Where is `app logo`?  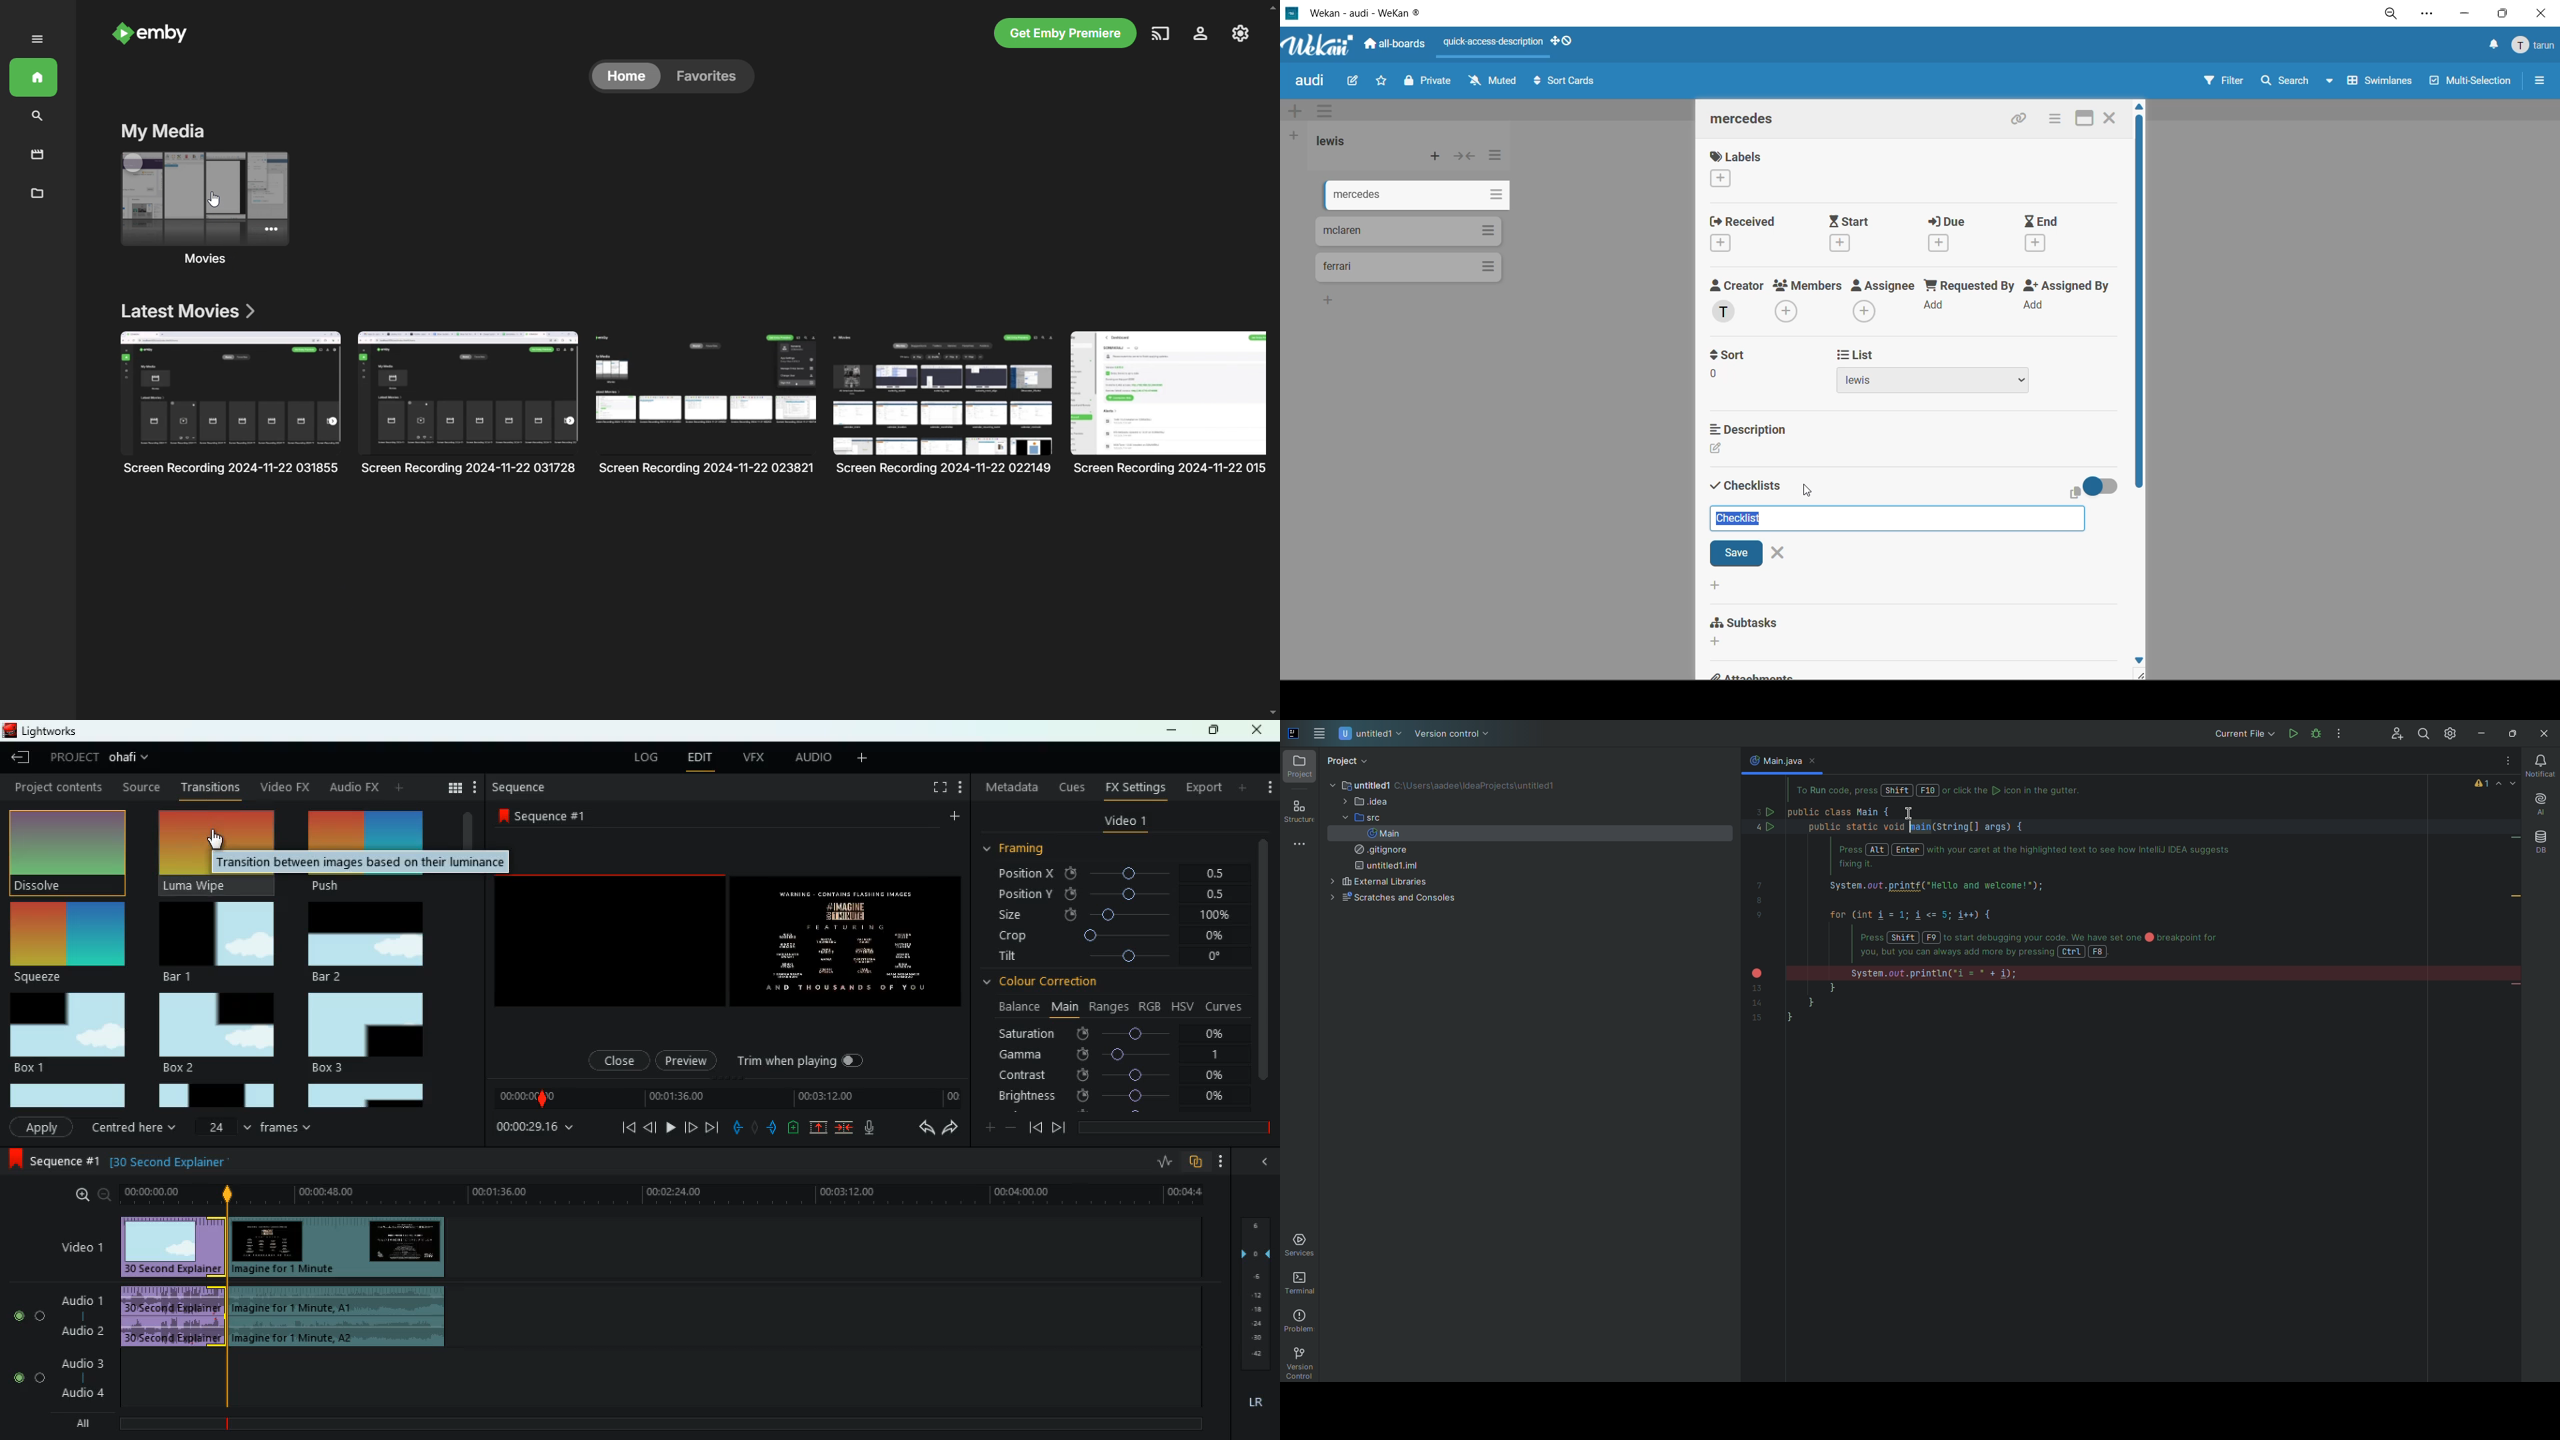
app logo is located at coordinates (1319, 47).